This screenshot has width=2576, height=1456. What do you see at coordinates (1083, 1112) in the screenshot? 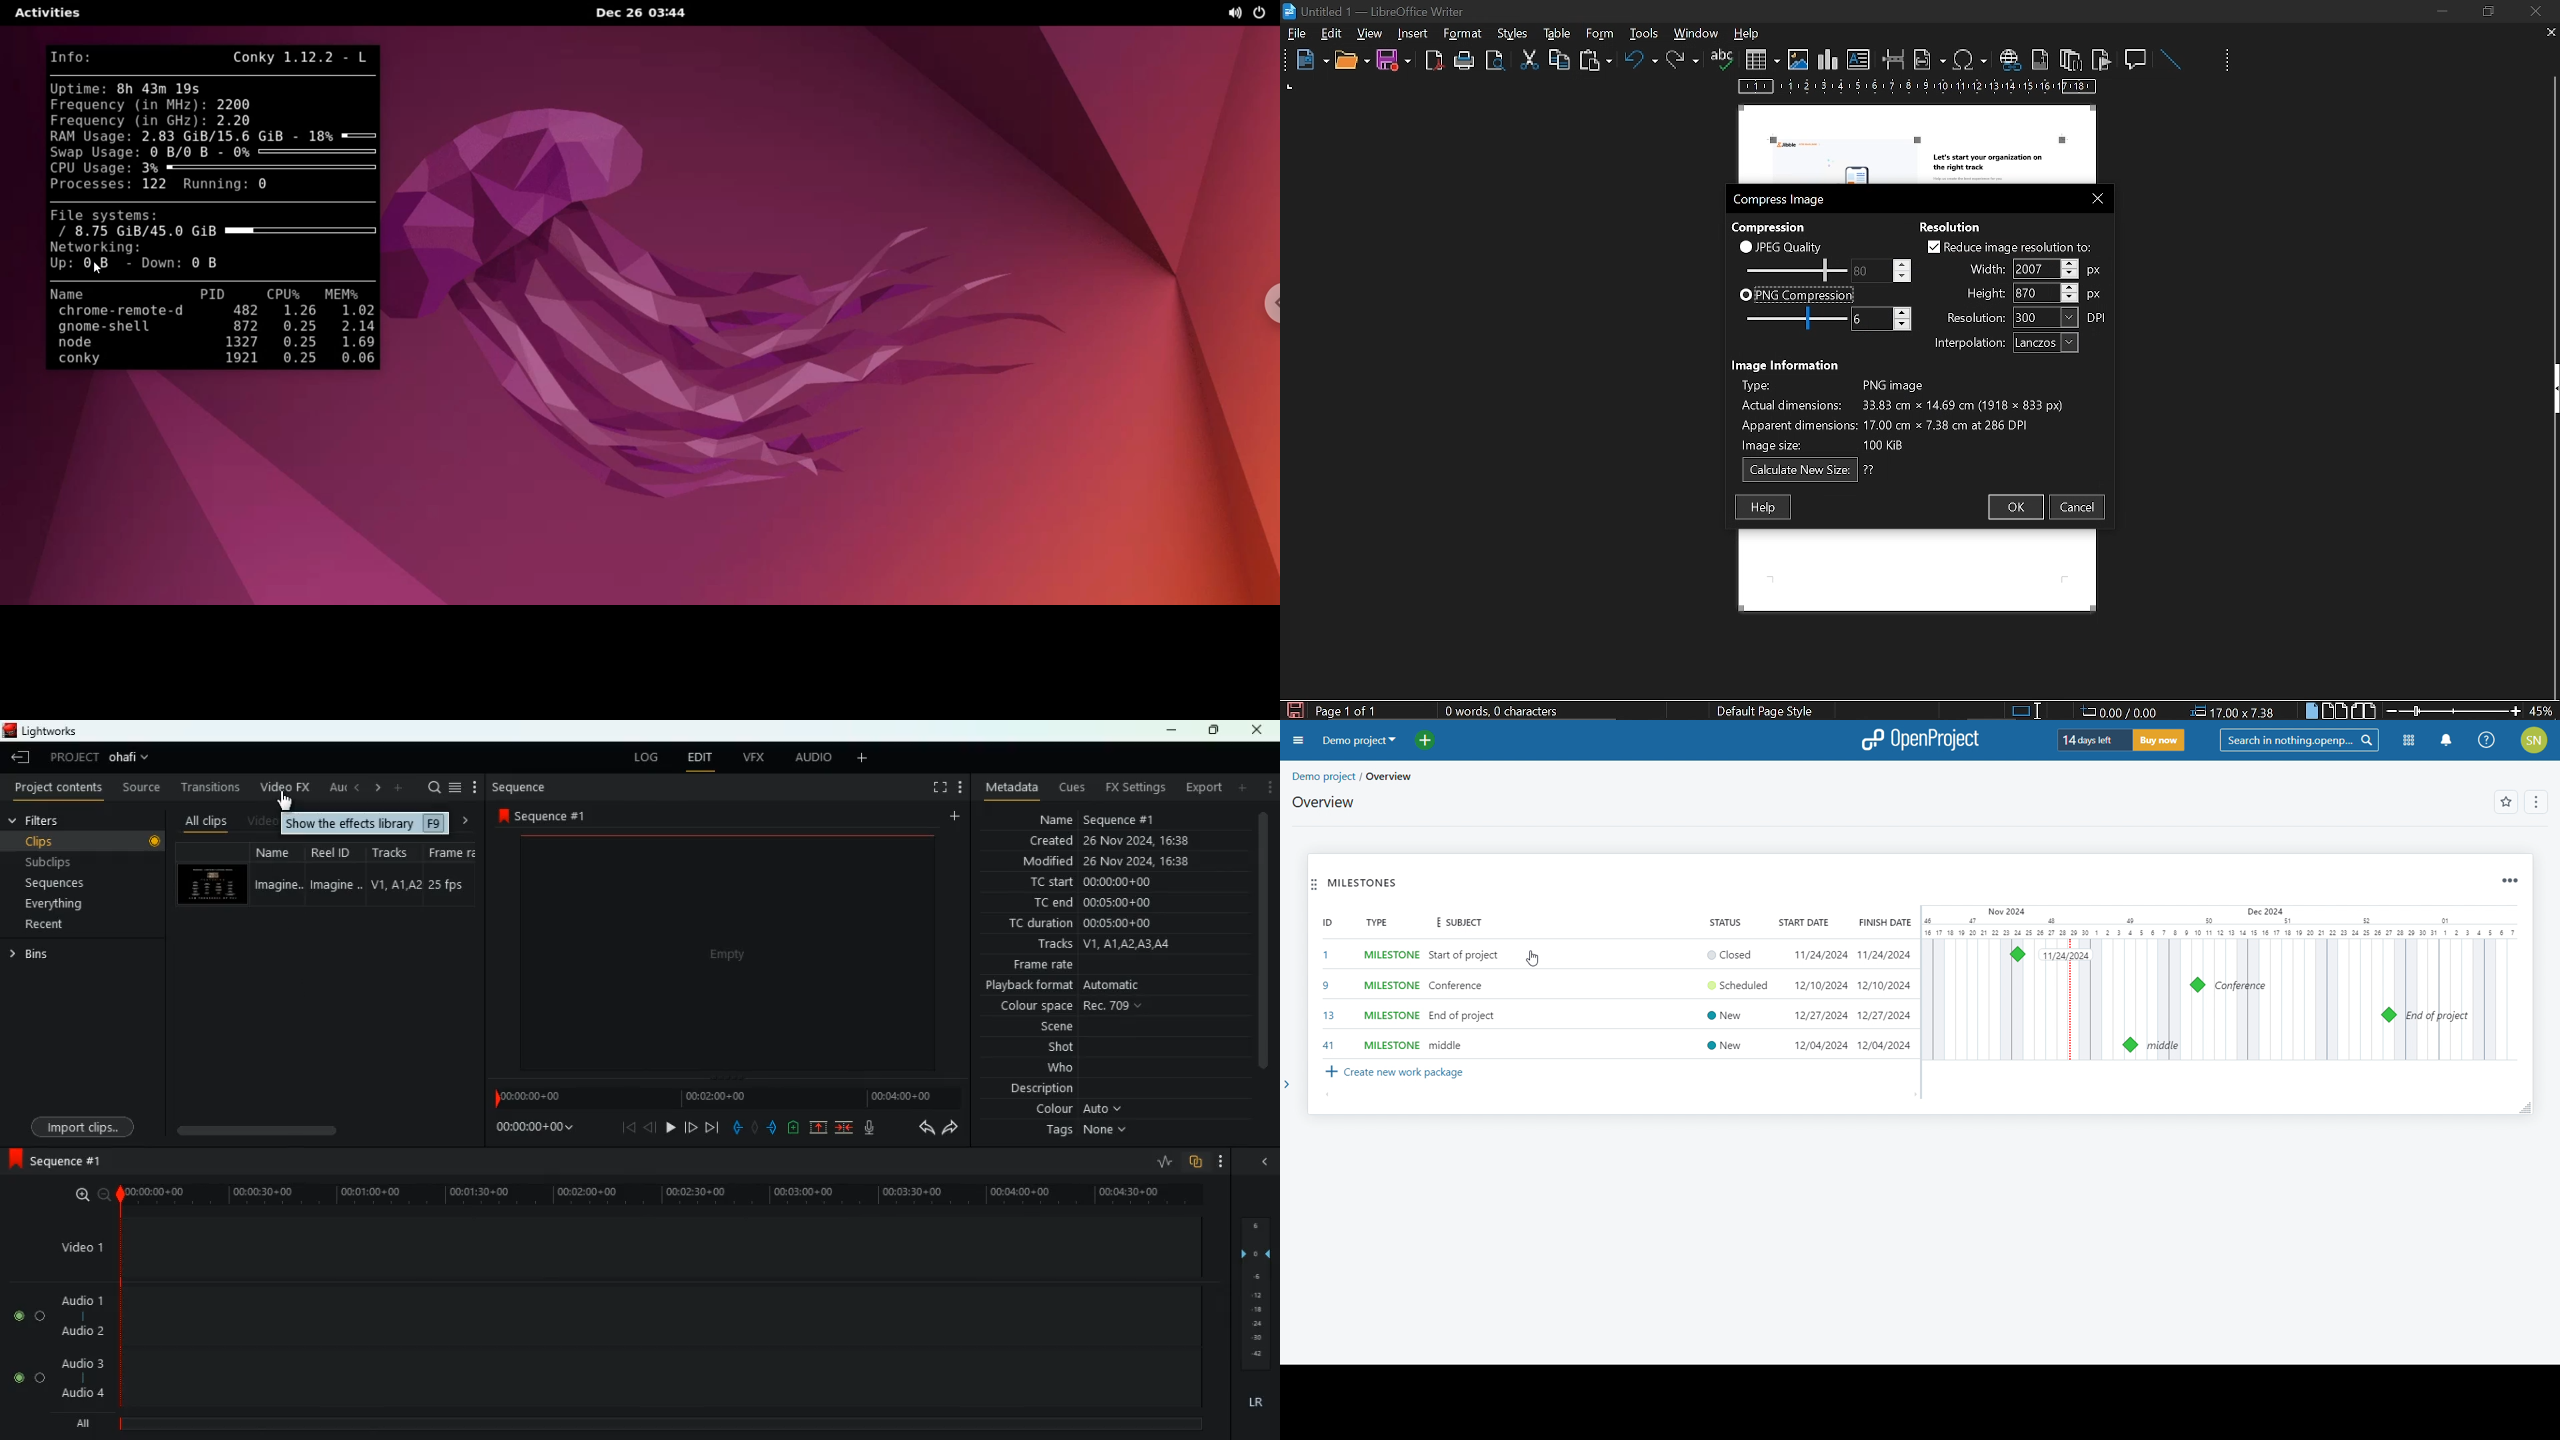
I see `colour` at bounding box center [1083, 1112].